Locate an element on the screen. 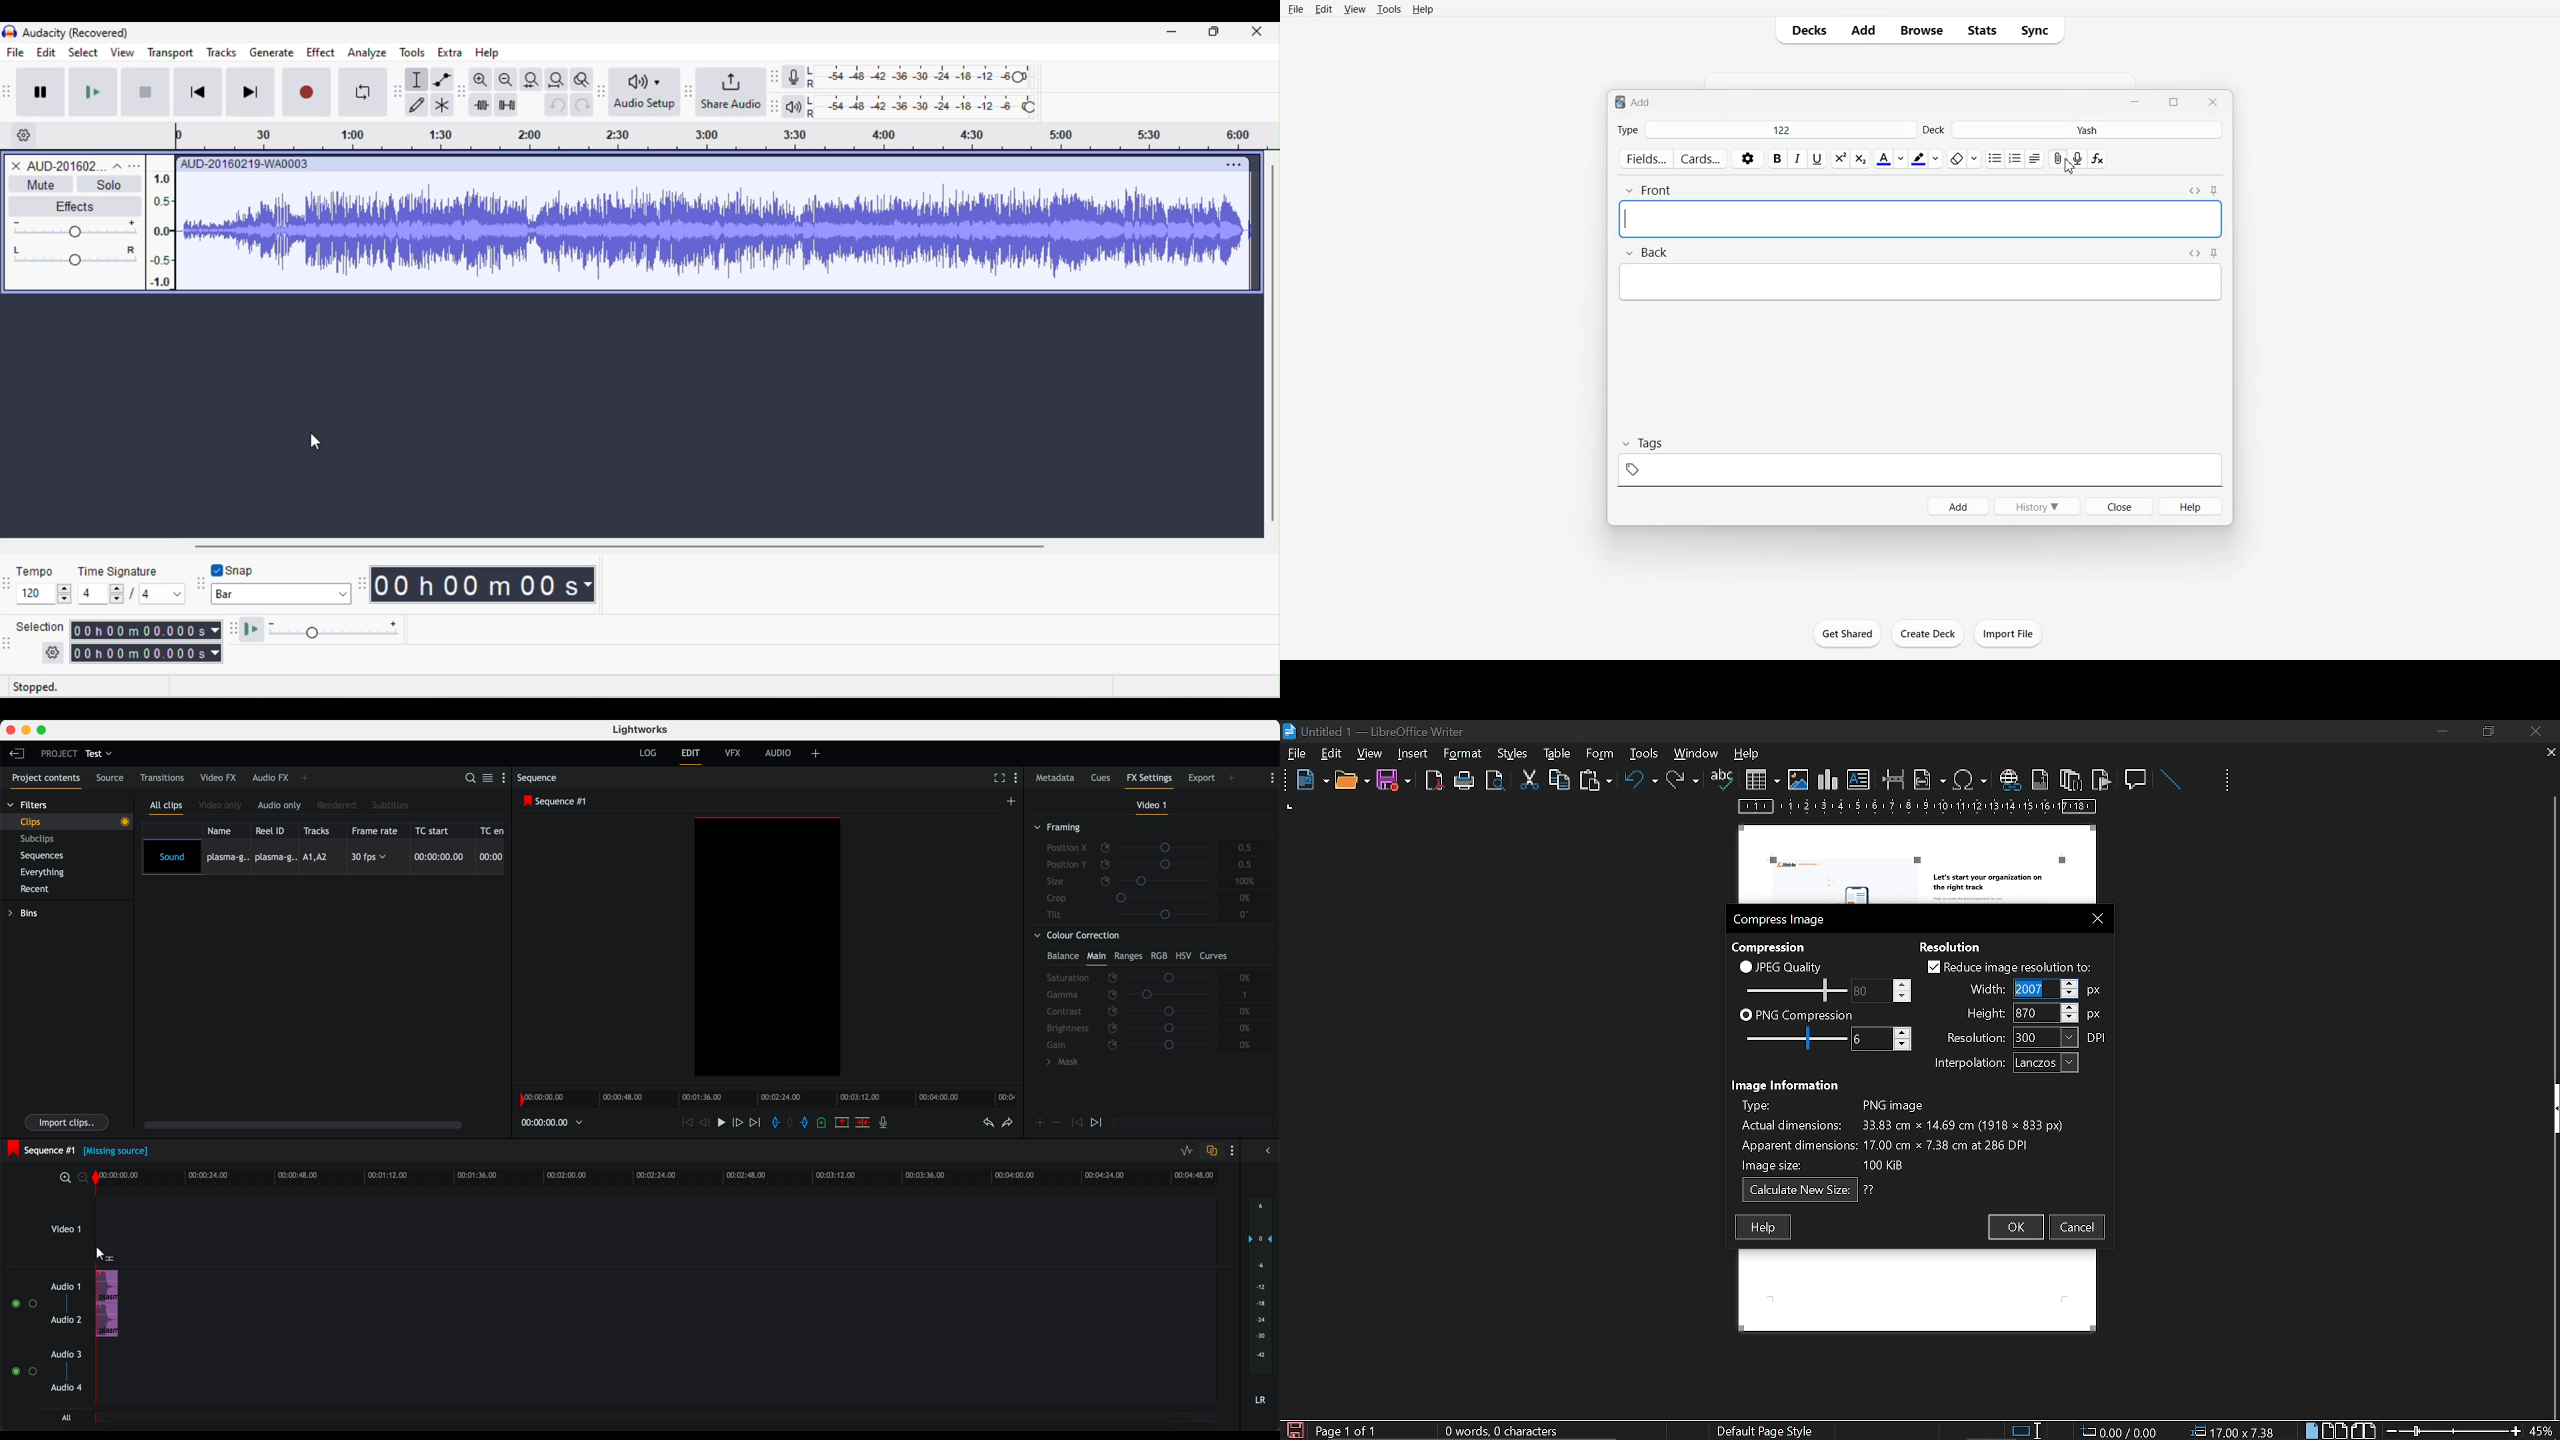 Image resolution: width=2576 pixels, height=1456 pixels. show settings menu is located at coordinates (1019, 780).